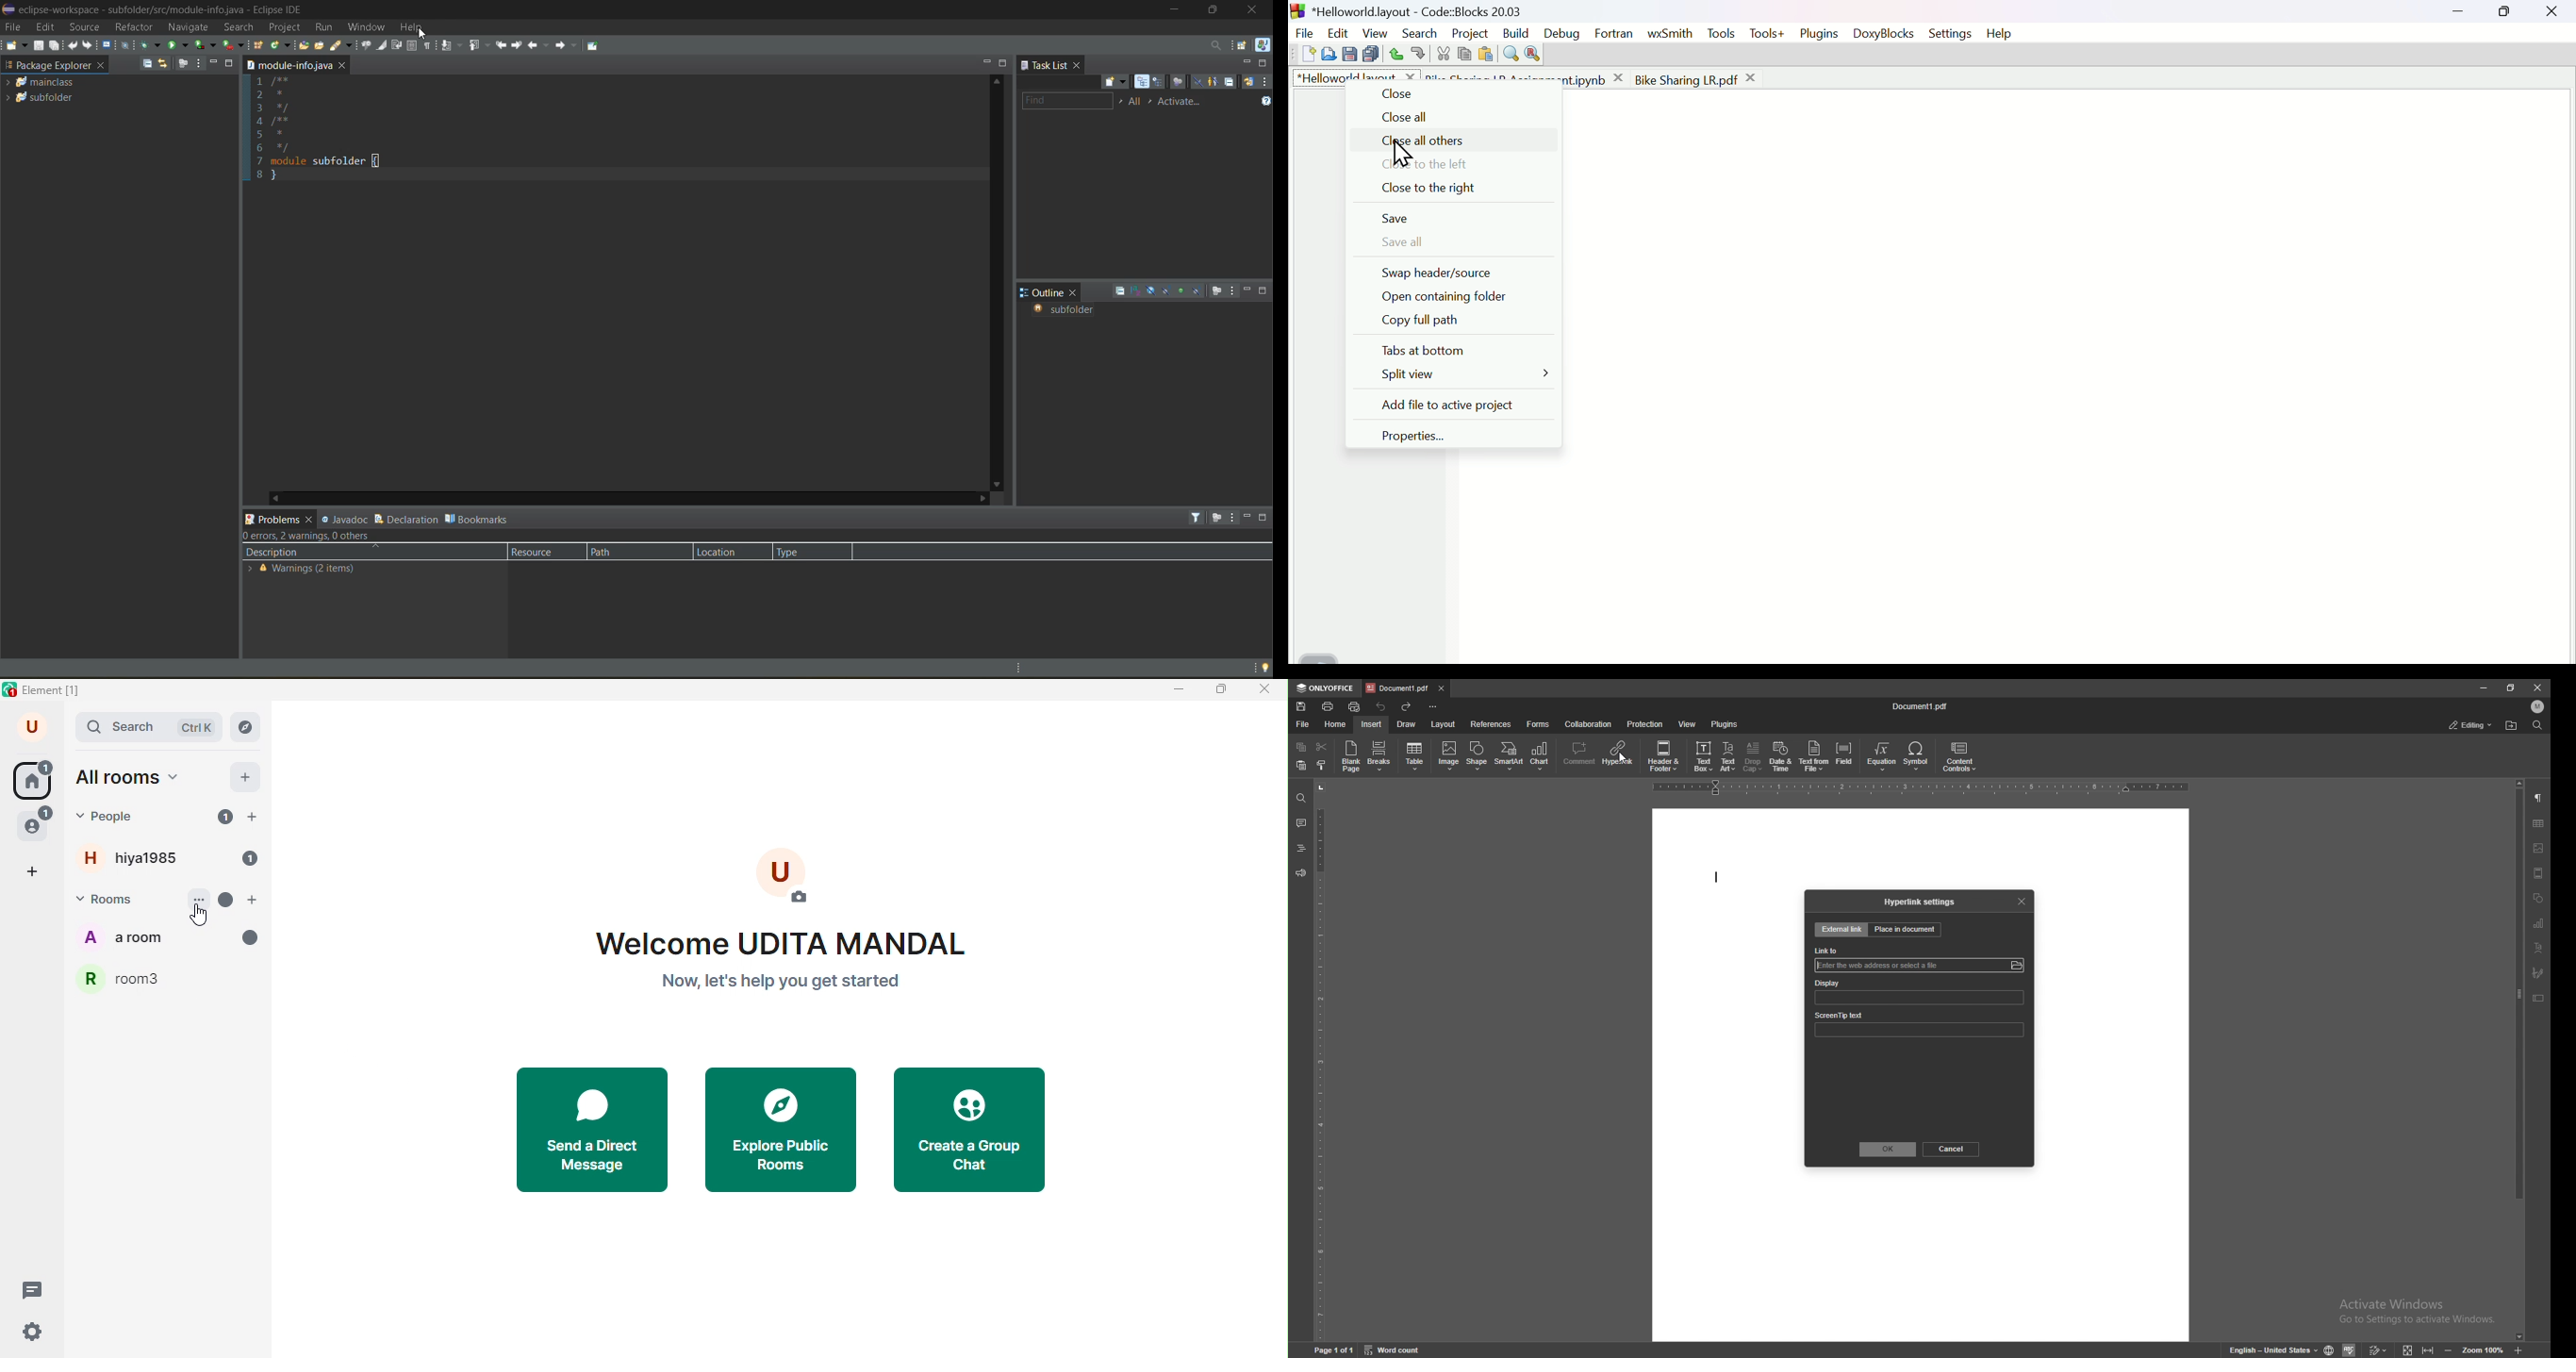 The height and width of the screenshot is (1372, 2576). What do you see at coordinates (206, 44) in the screenshot?
I see `coverage` at bounding box center [206, 44].